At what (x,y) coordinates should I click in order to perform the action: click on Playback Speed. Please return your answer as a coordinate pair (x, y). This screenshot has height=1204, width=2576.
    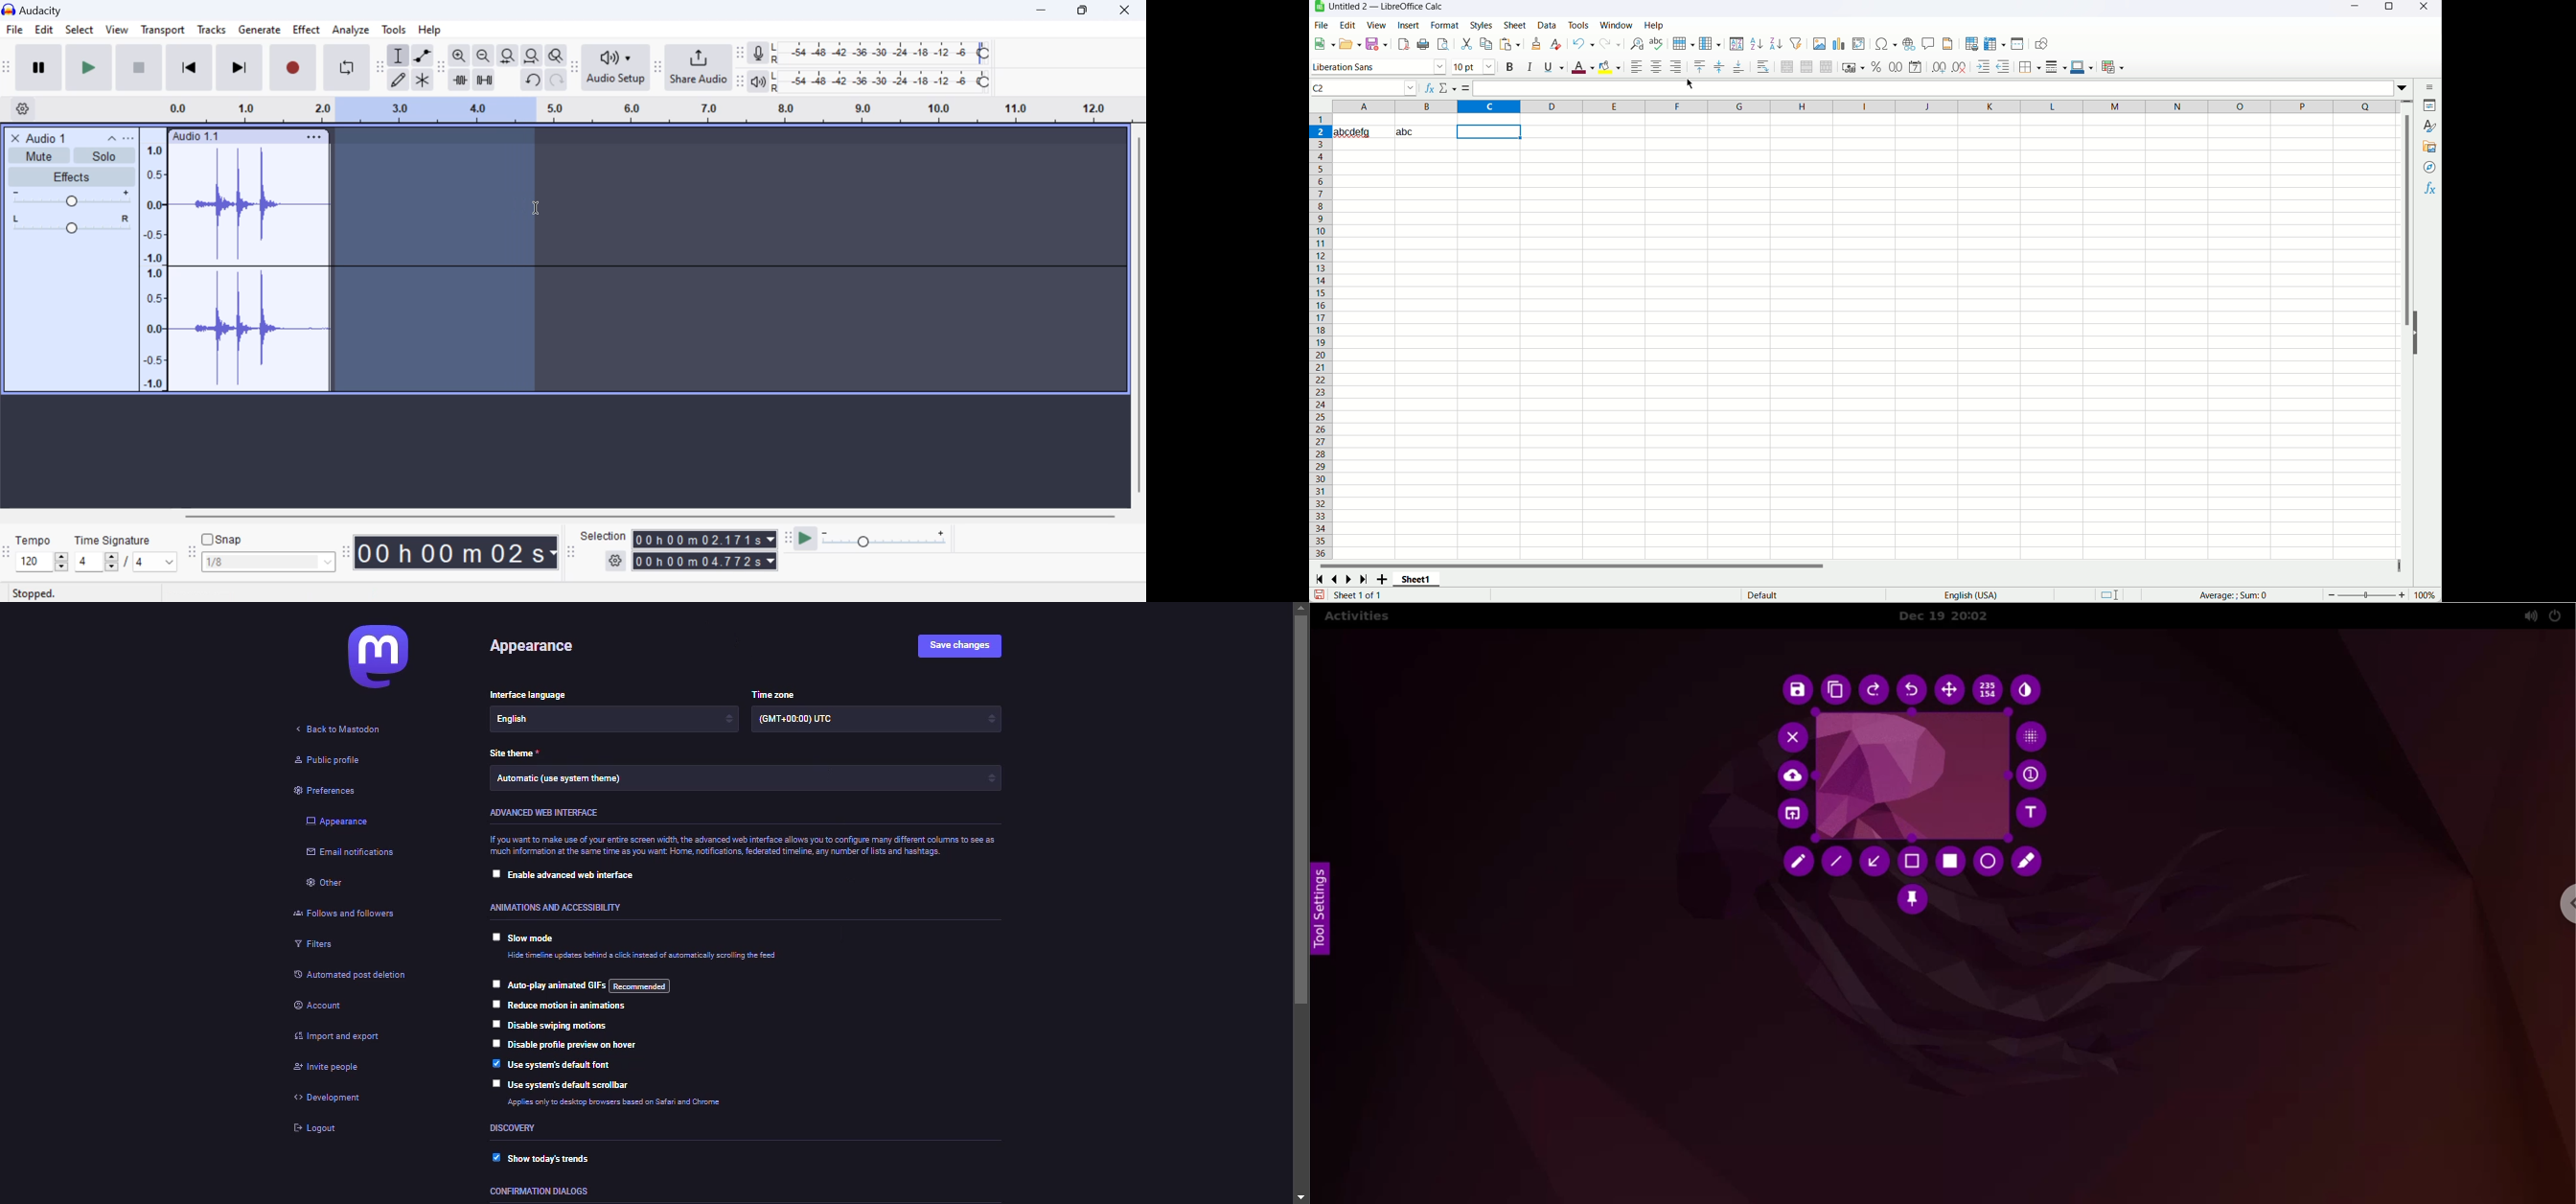
    Looking at the image, I should click on (891, 540).